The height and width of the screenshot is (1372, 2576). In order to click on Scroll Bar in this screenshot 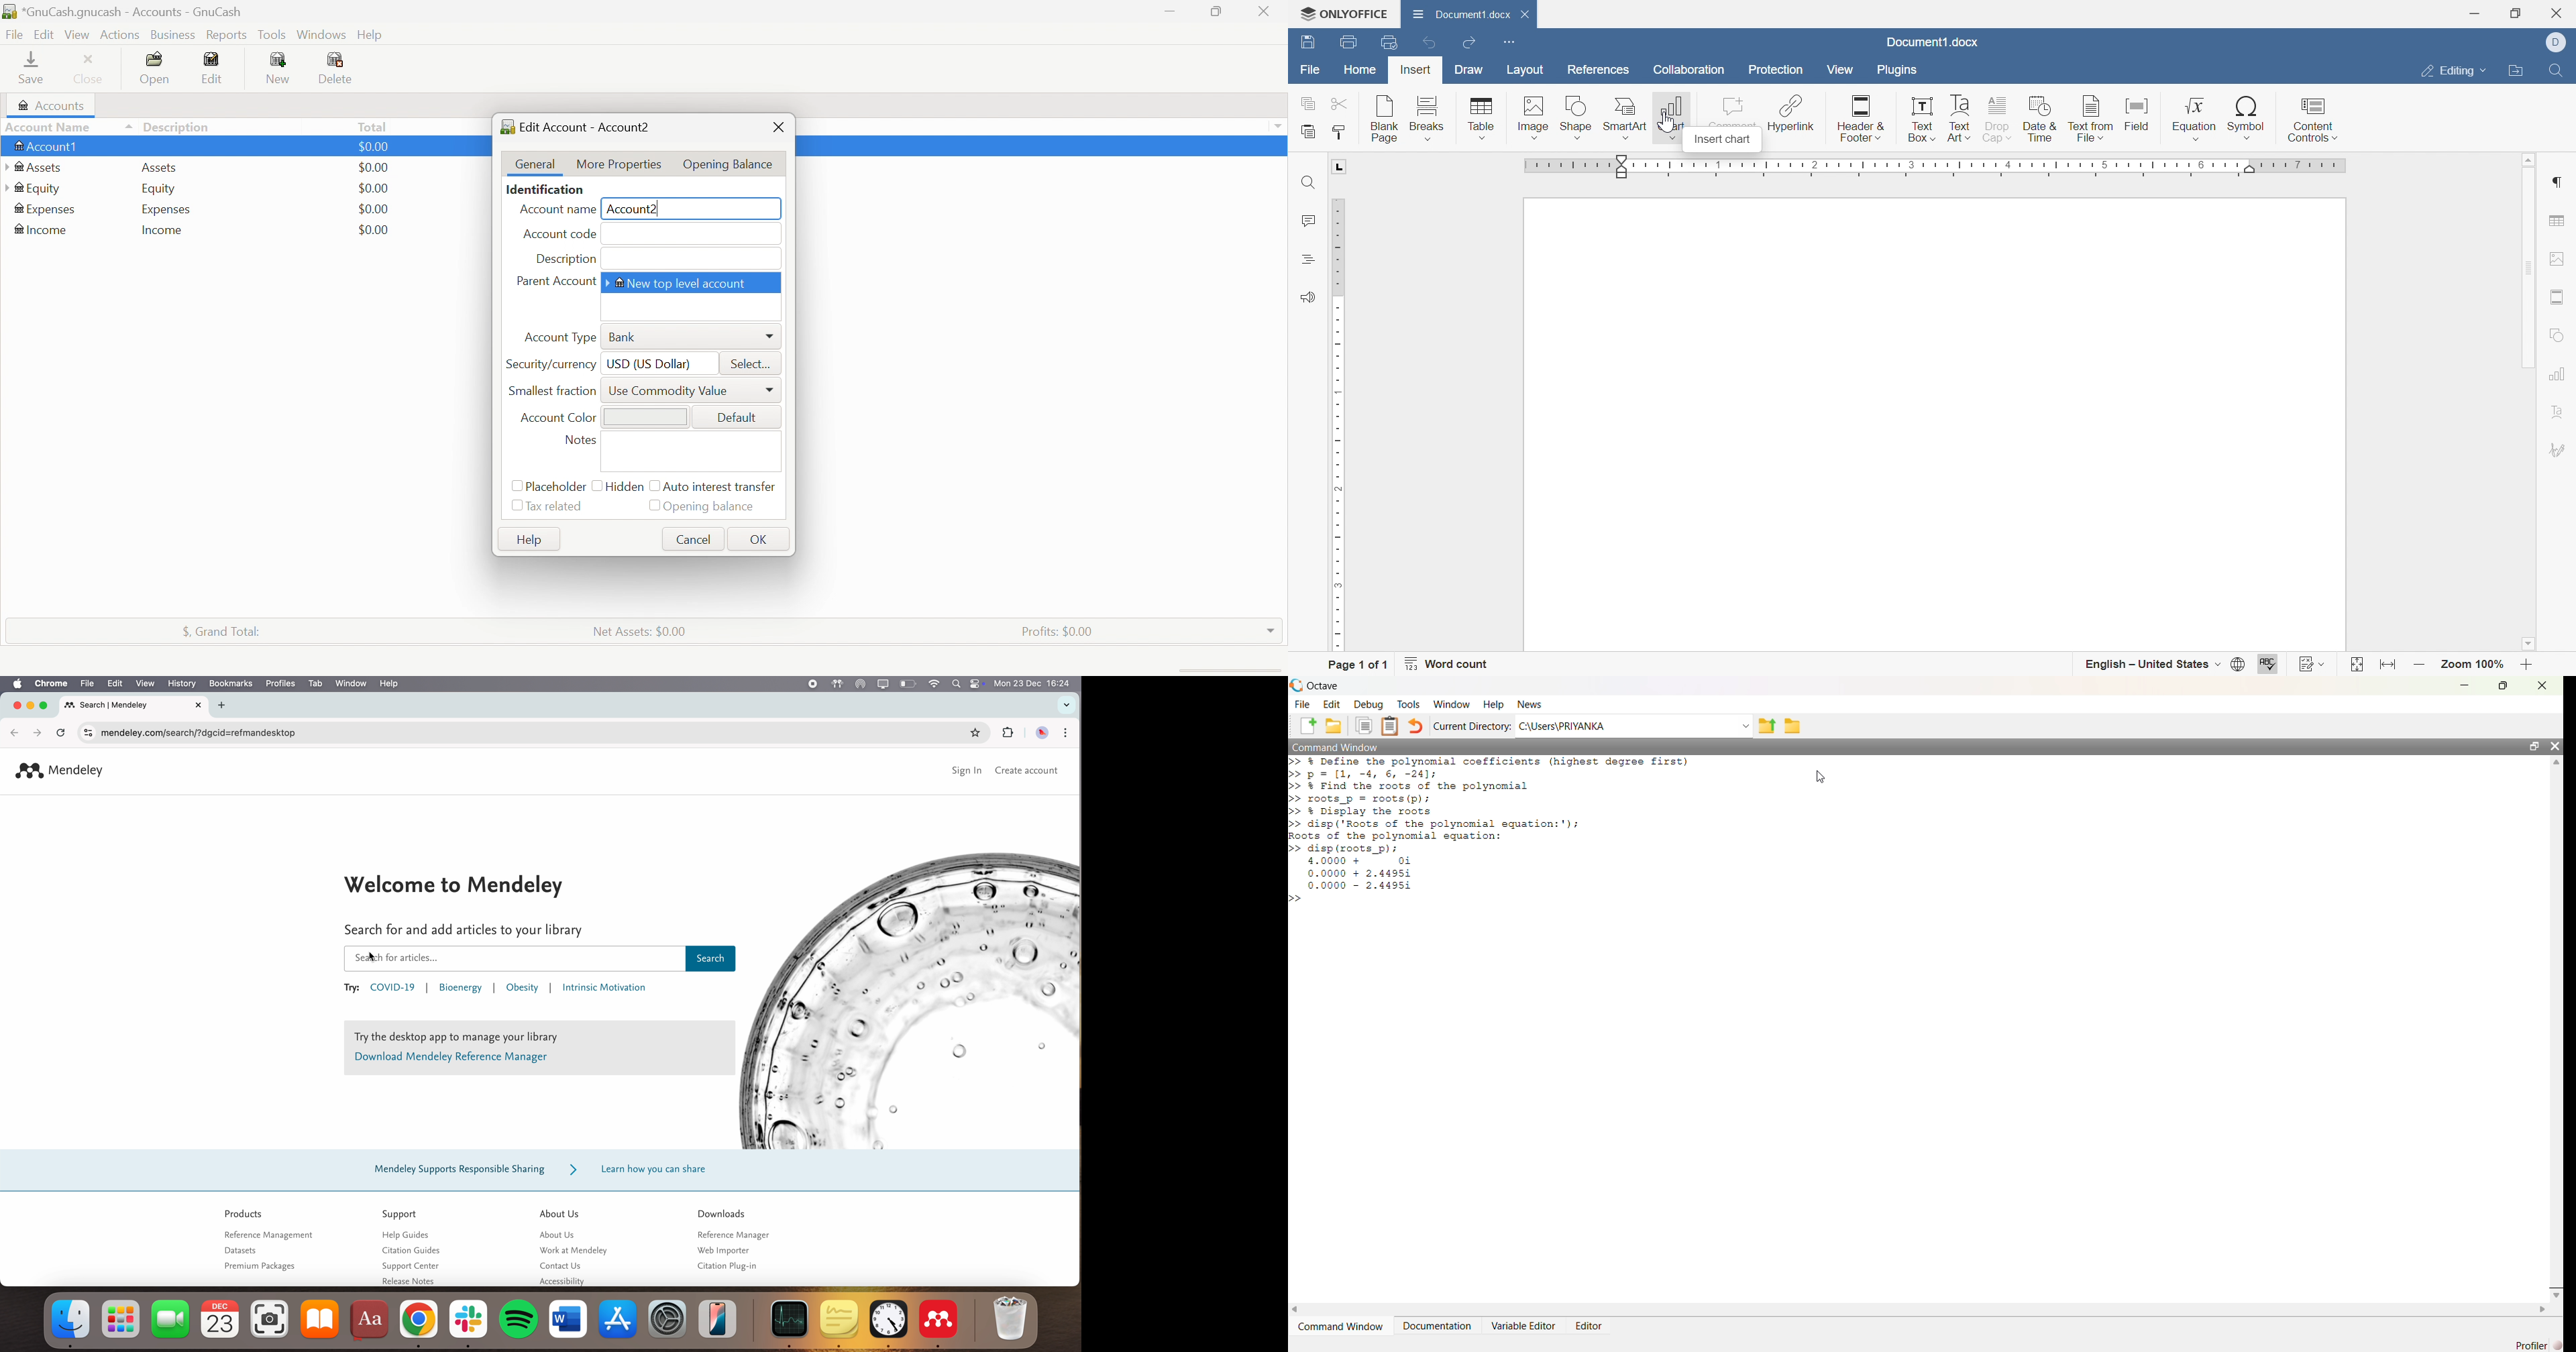, I will do `click(2528, 268)`.